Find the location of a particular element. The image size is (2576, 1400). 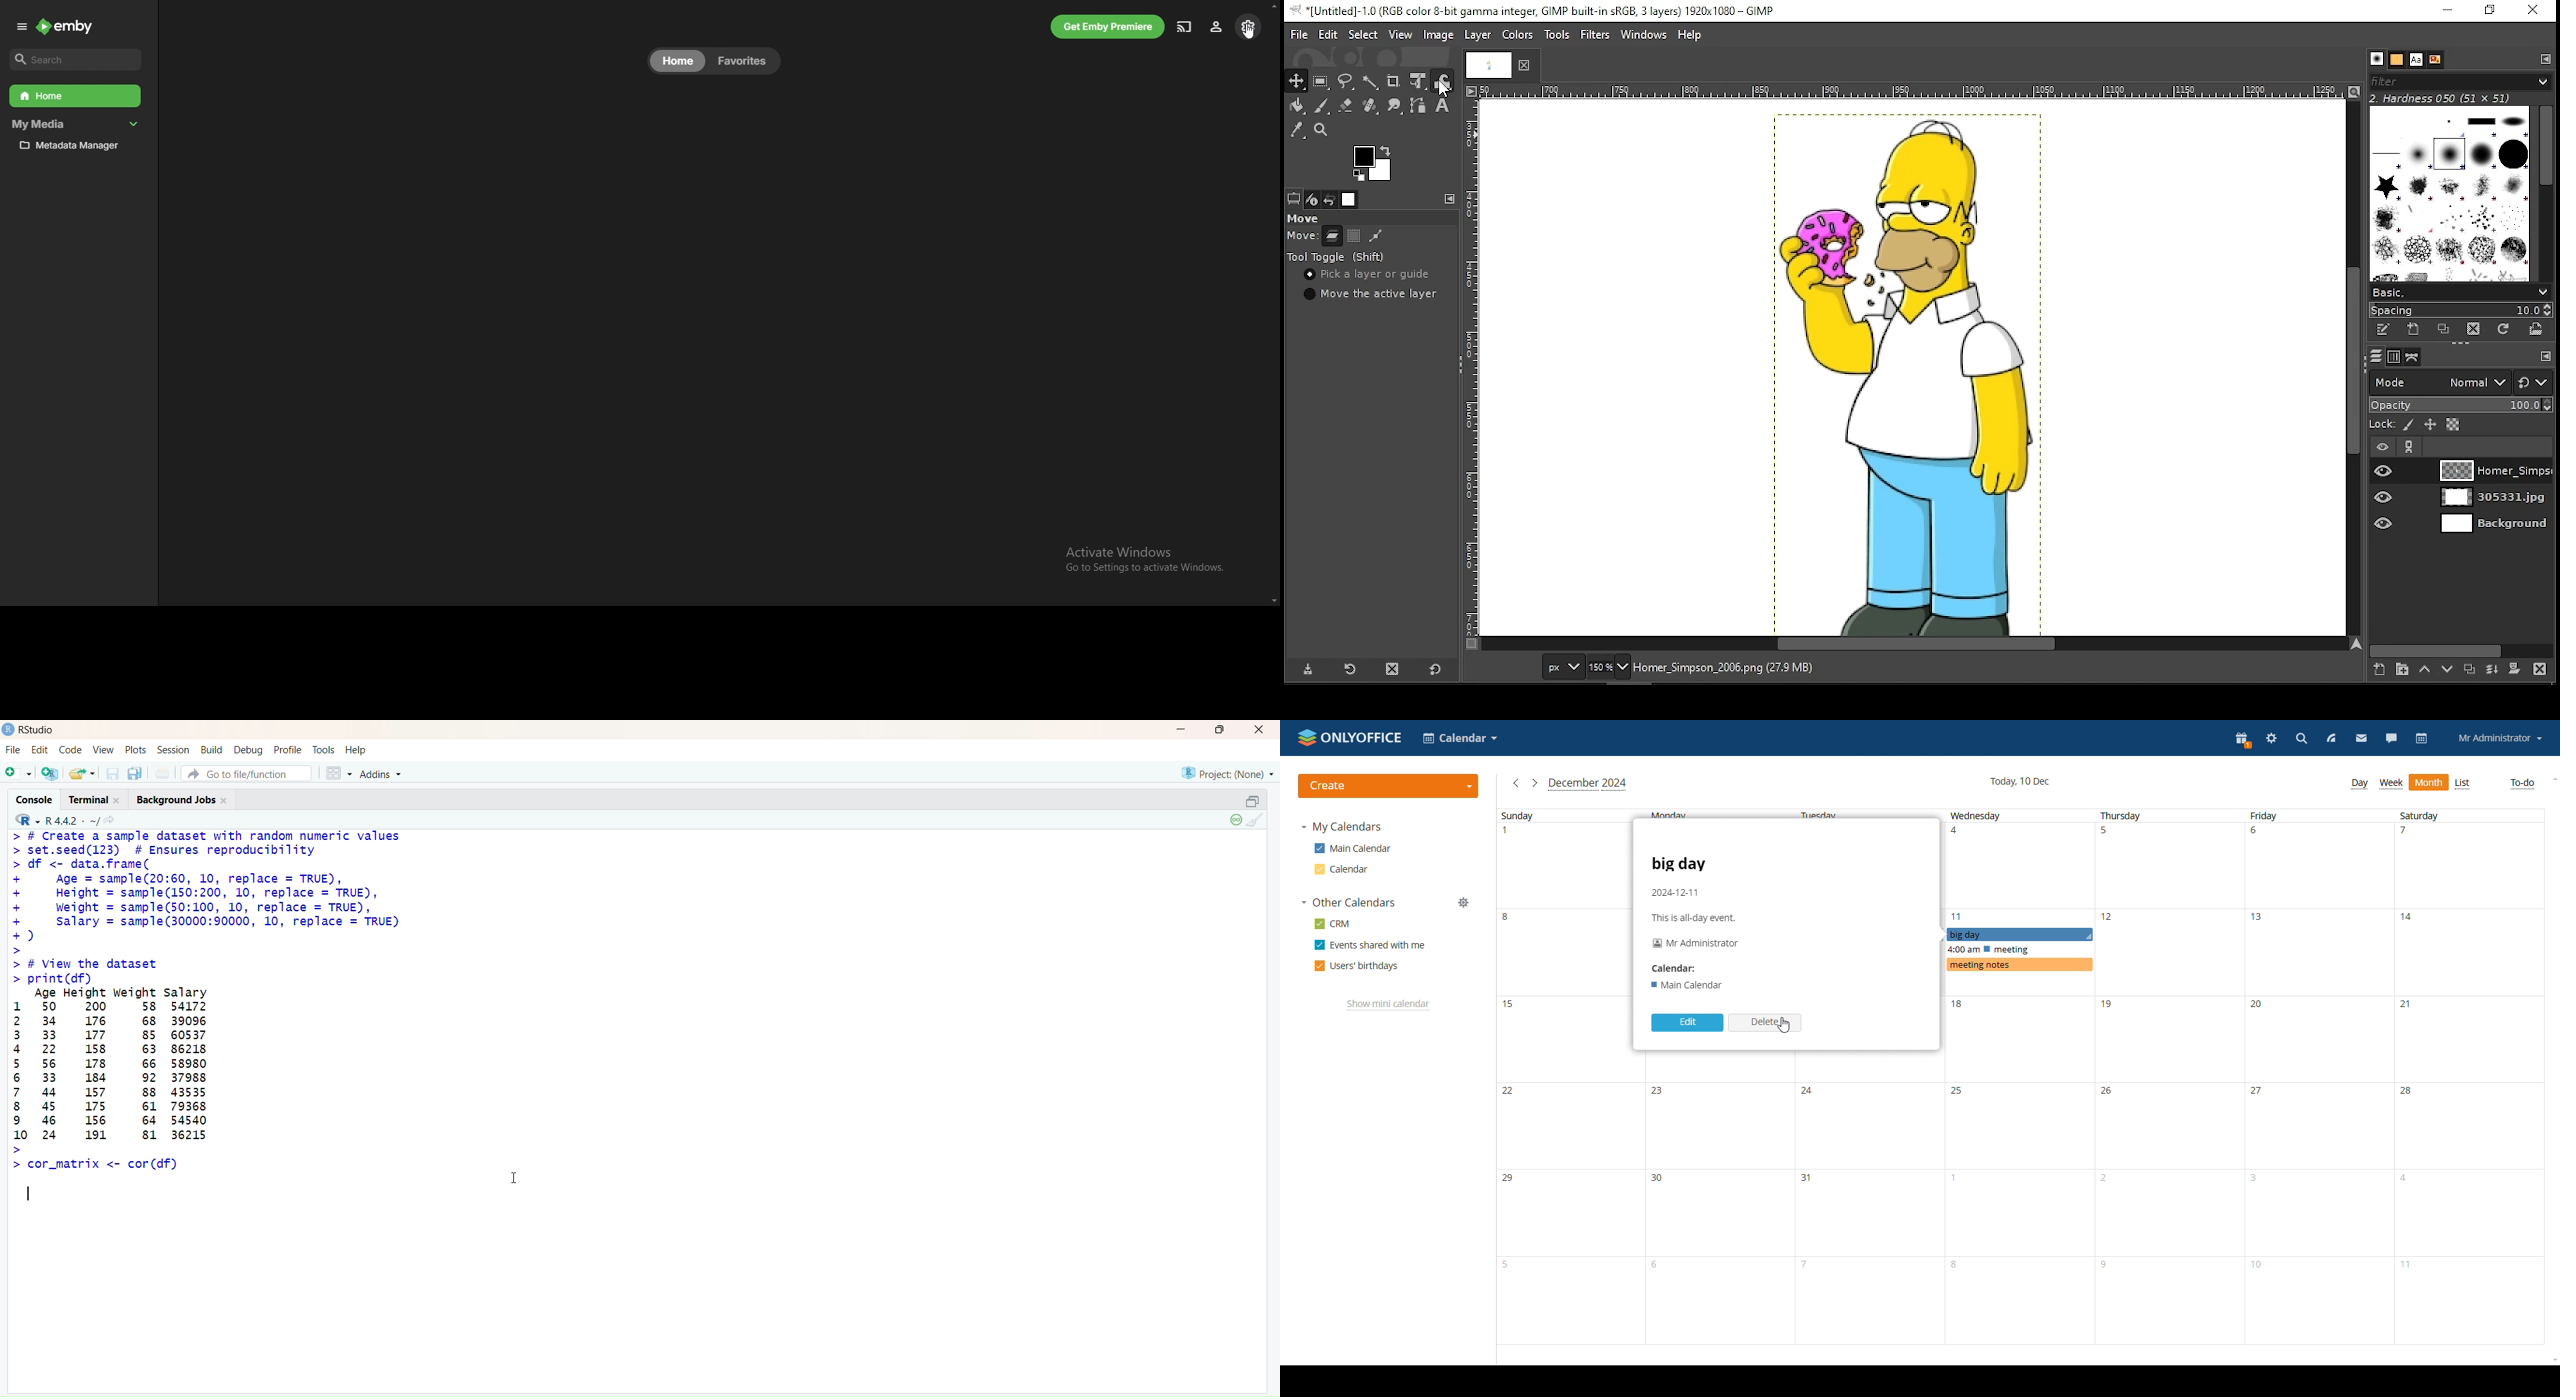

RStudio logo is located at coordinates (24, 819).